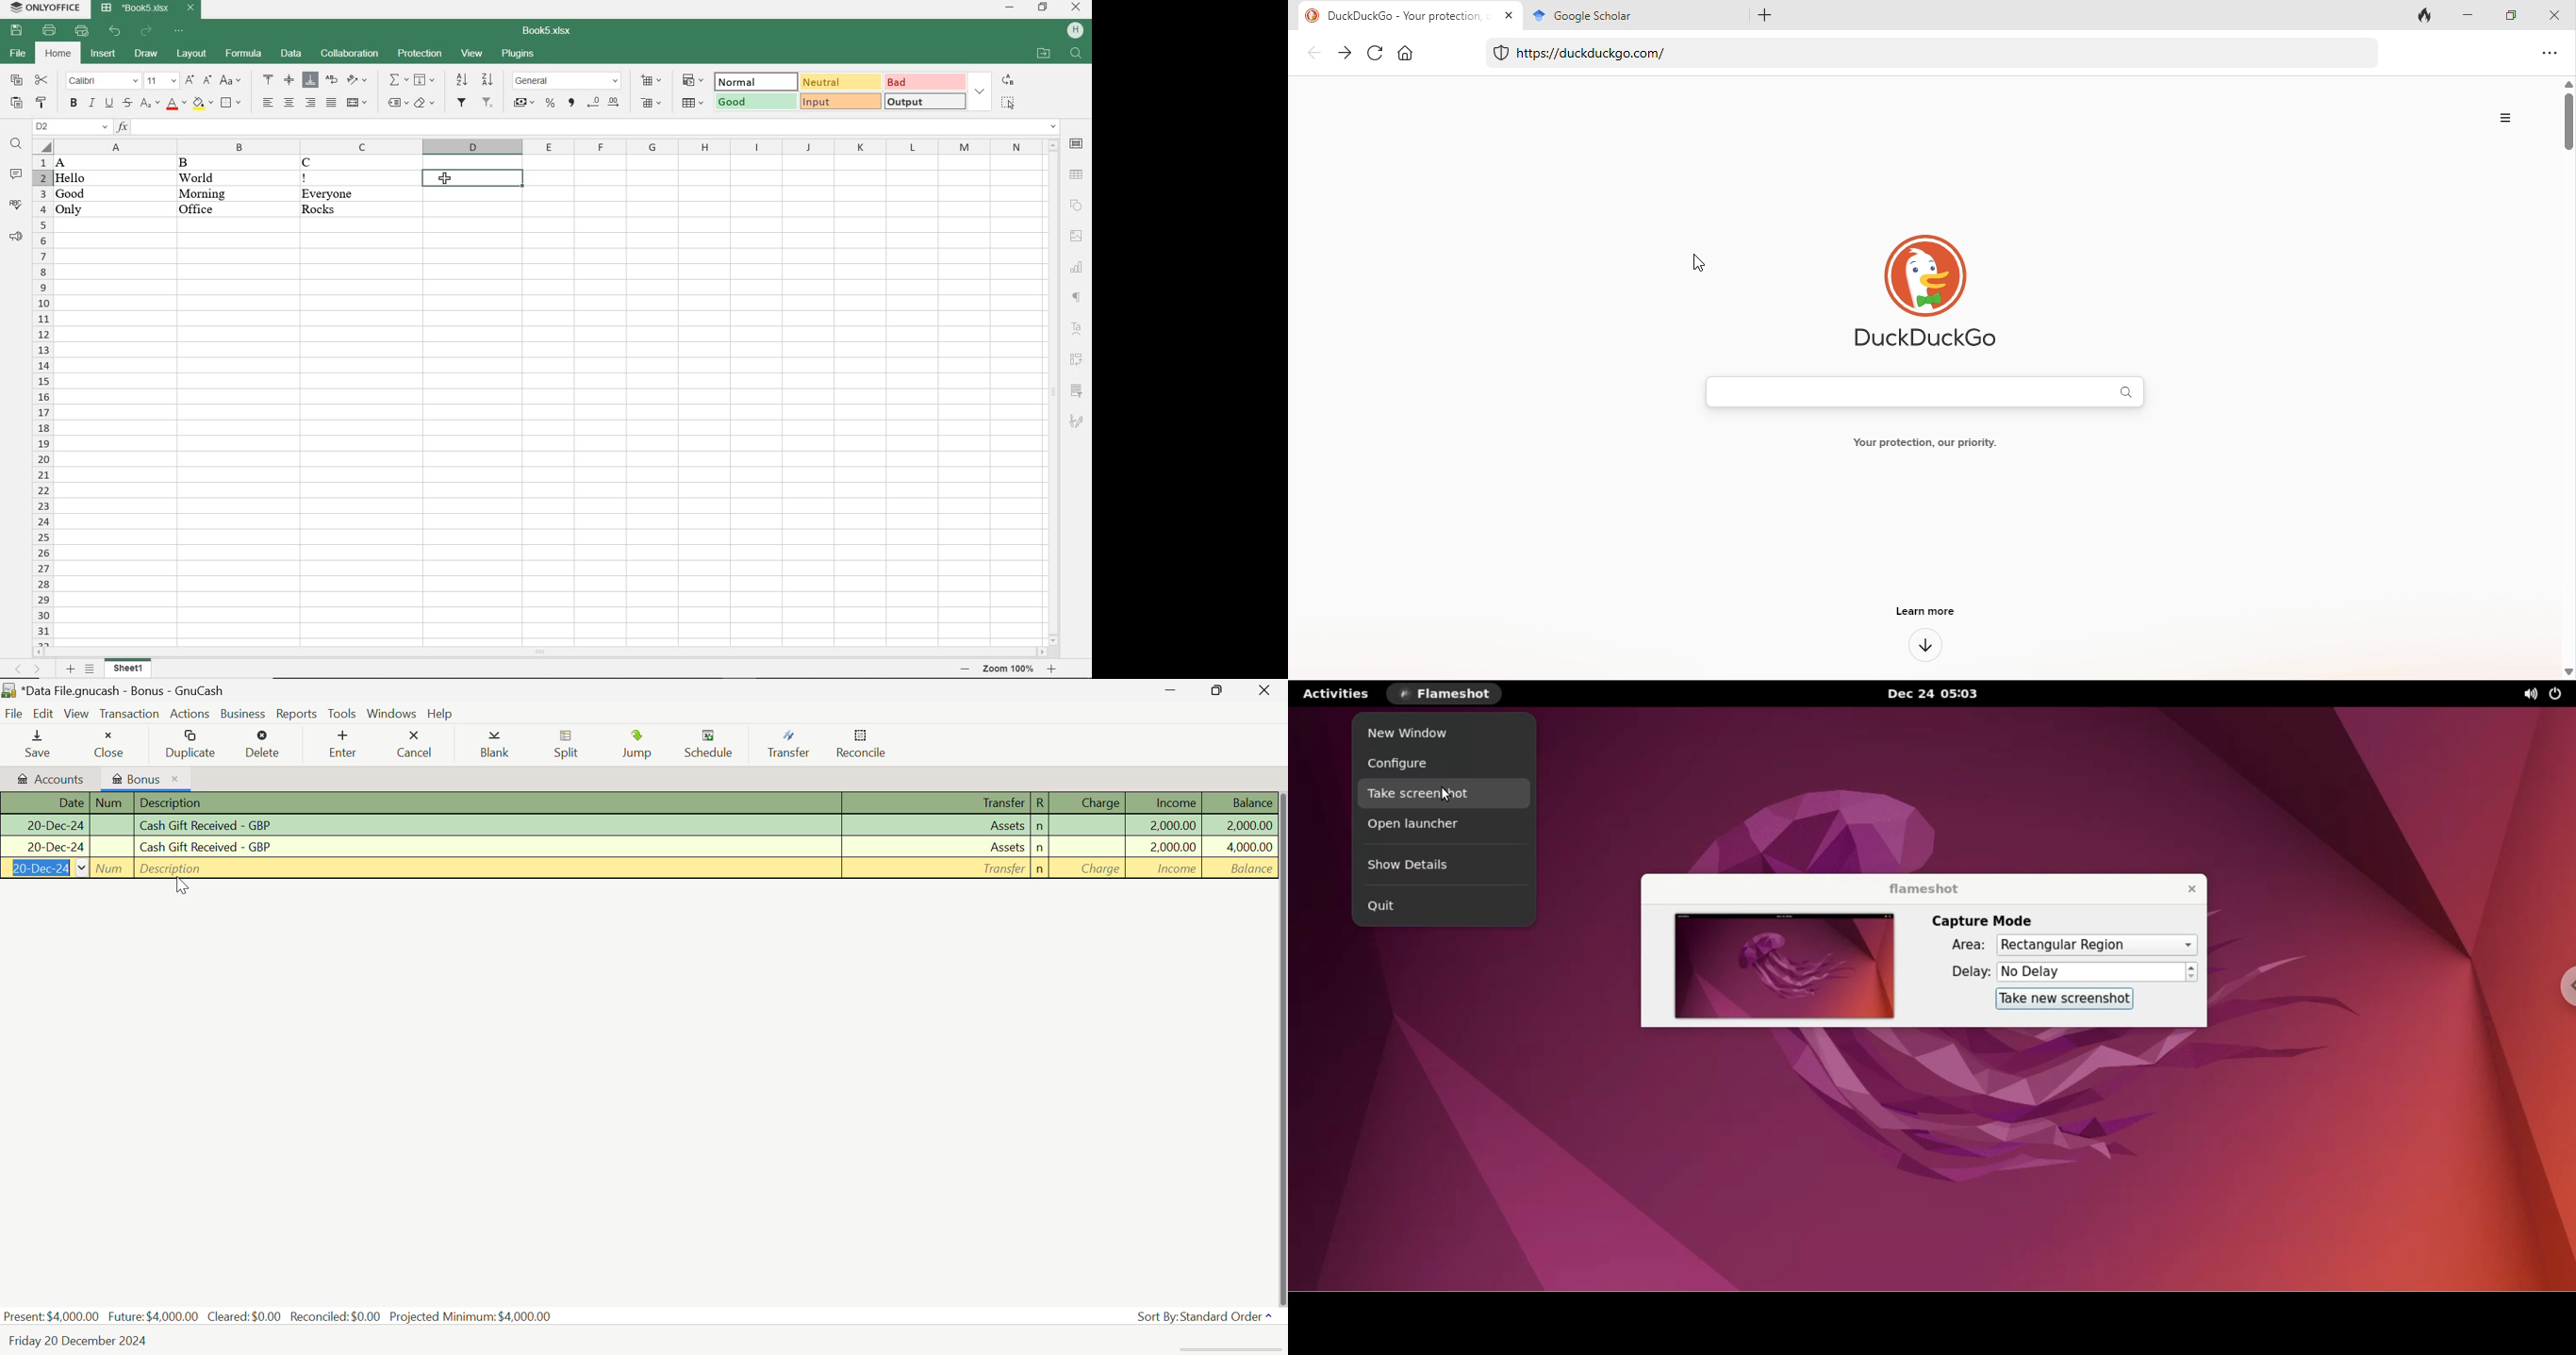  I want to click on Balance, so click(1240, 847).